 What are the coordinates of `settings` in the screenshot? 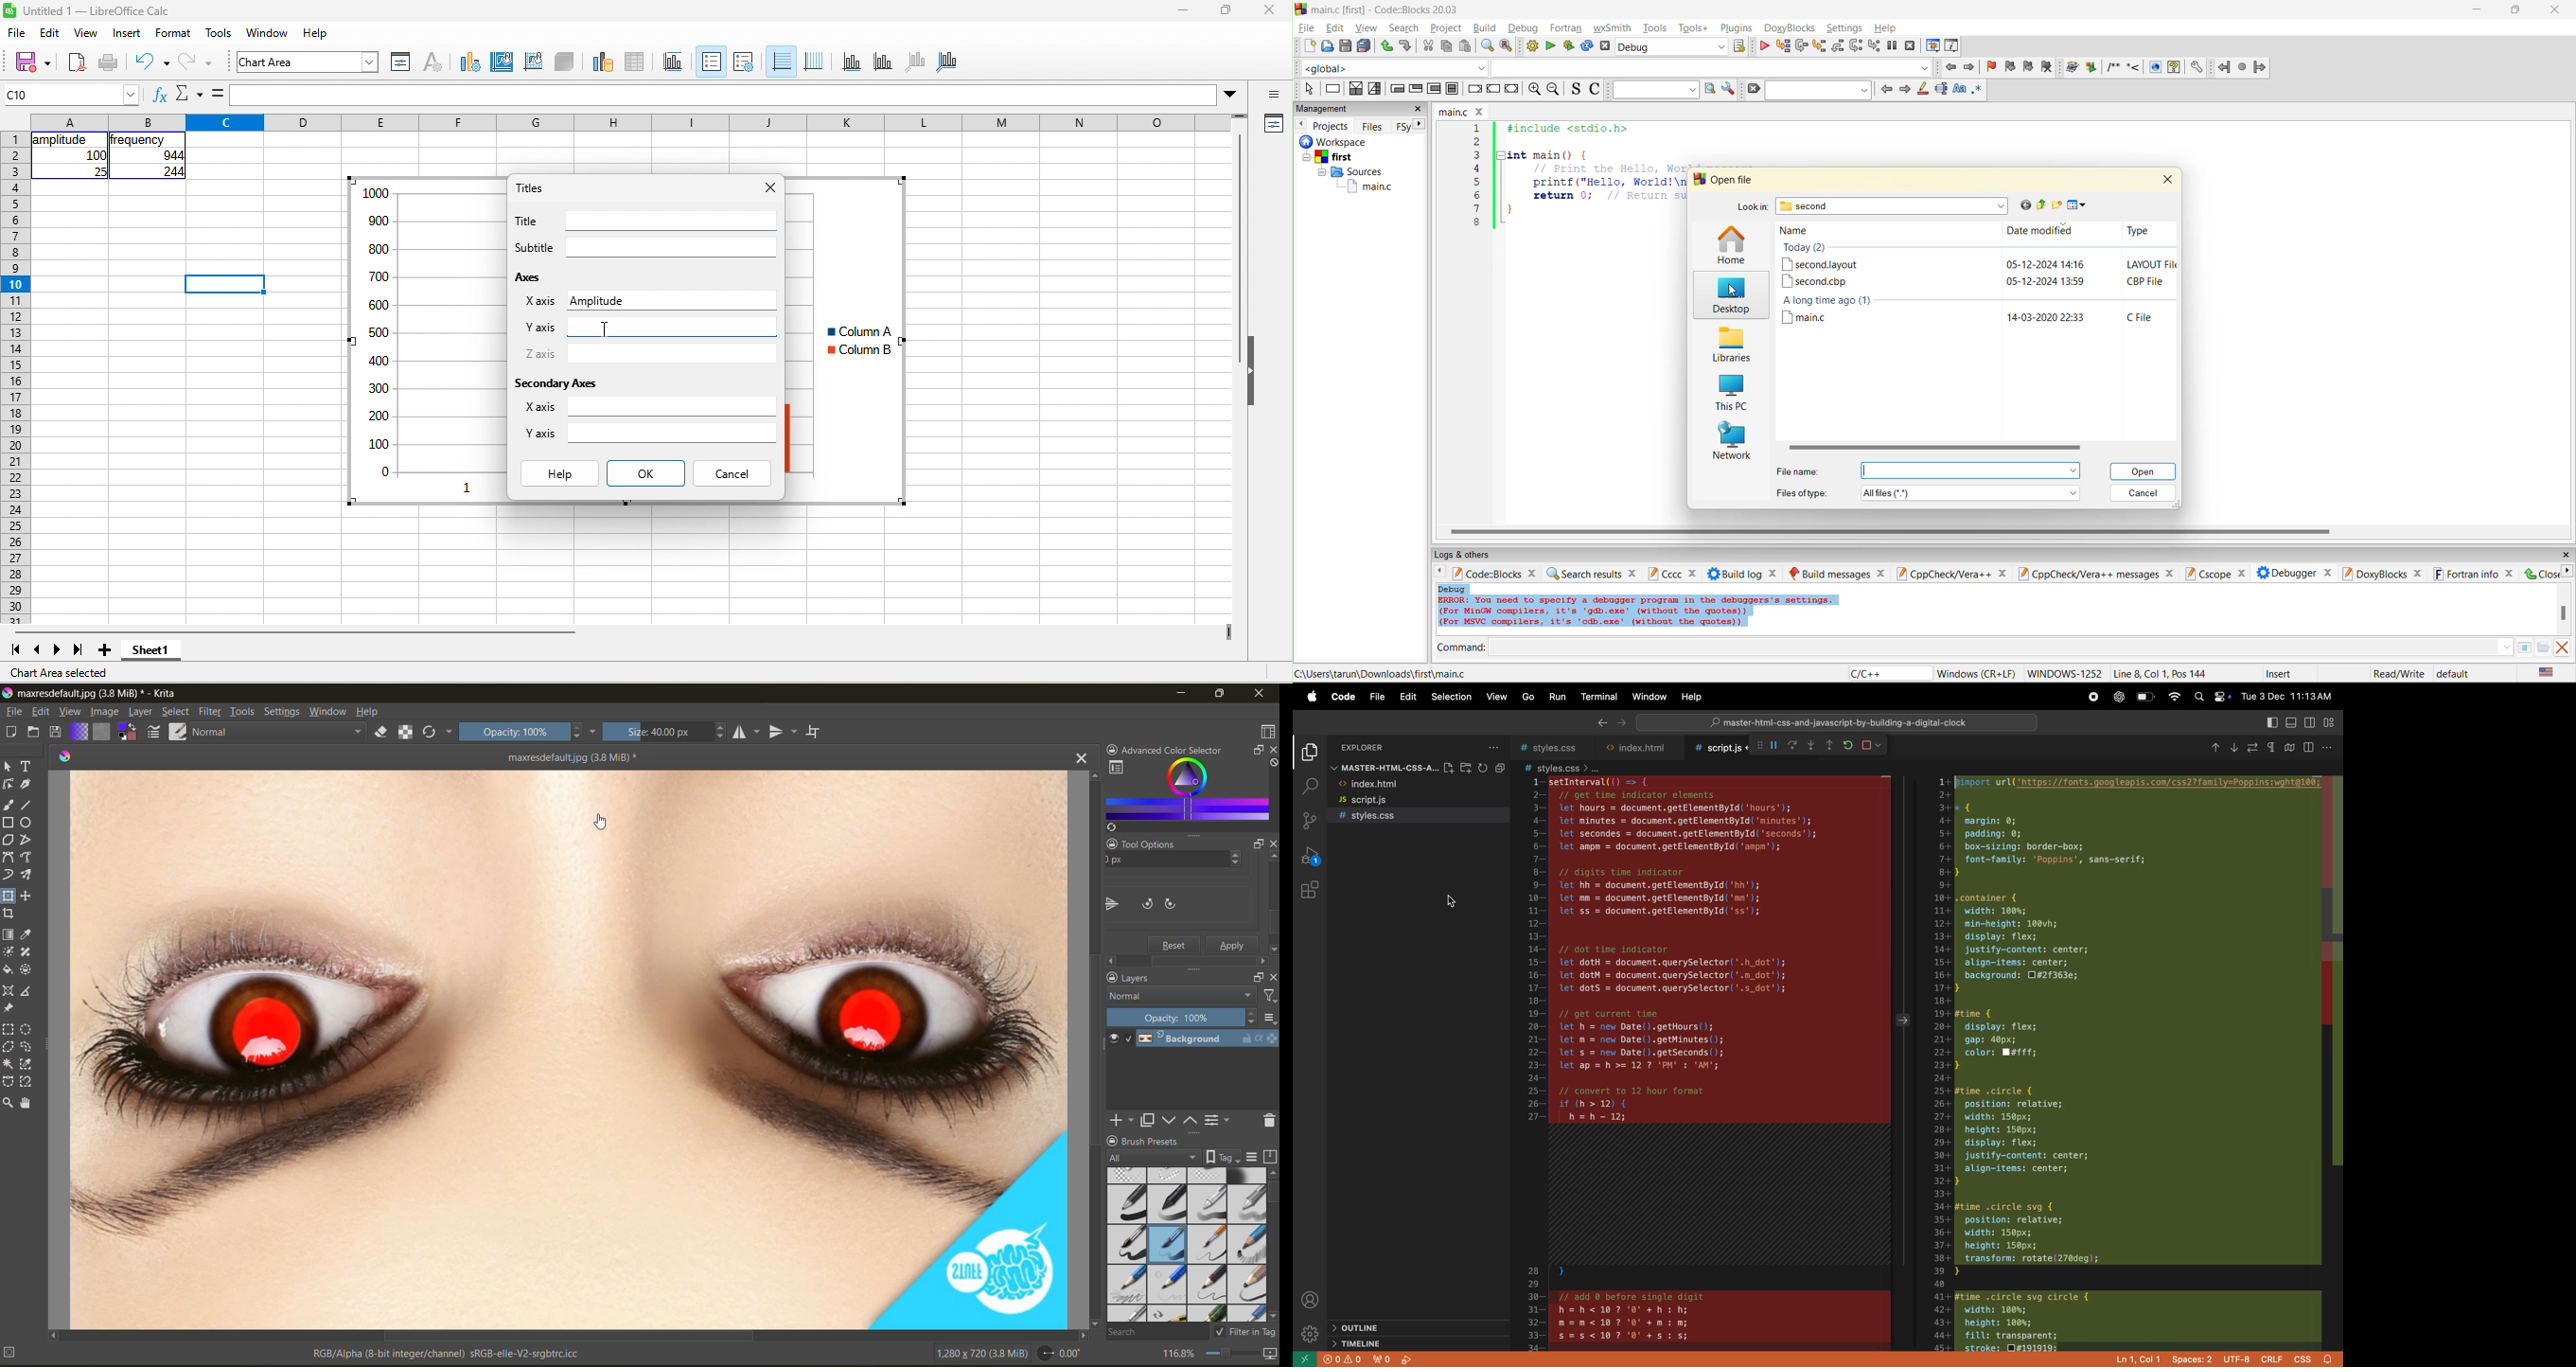 It's located at (2196, 68).